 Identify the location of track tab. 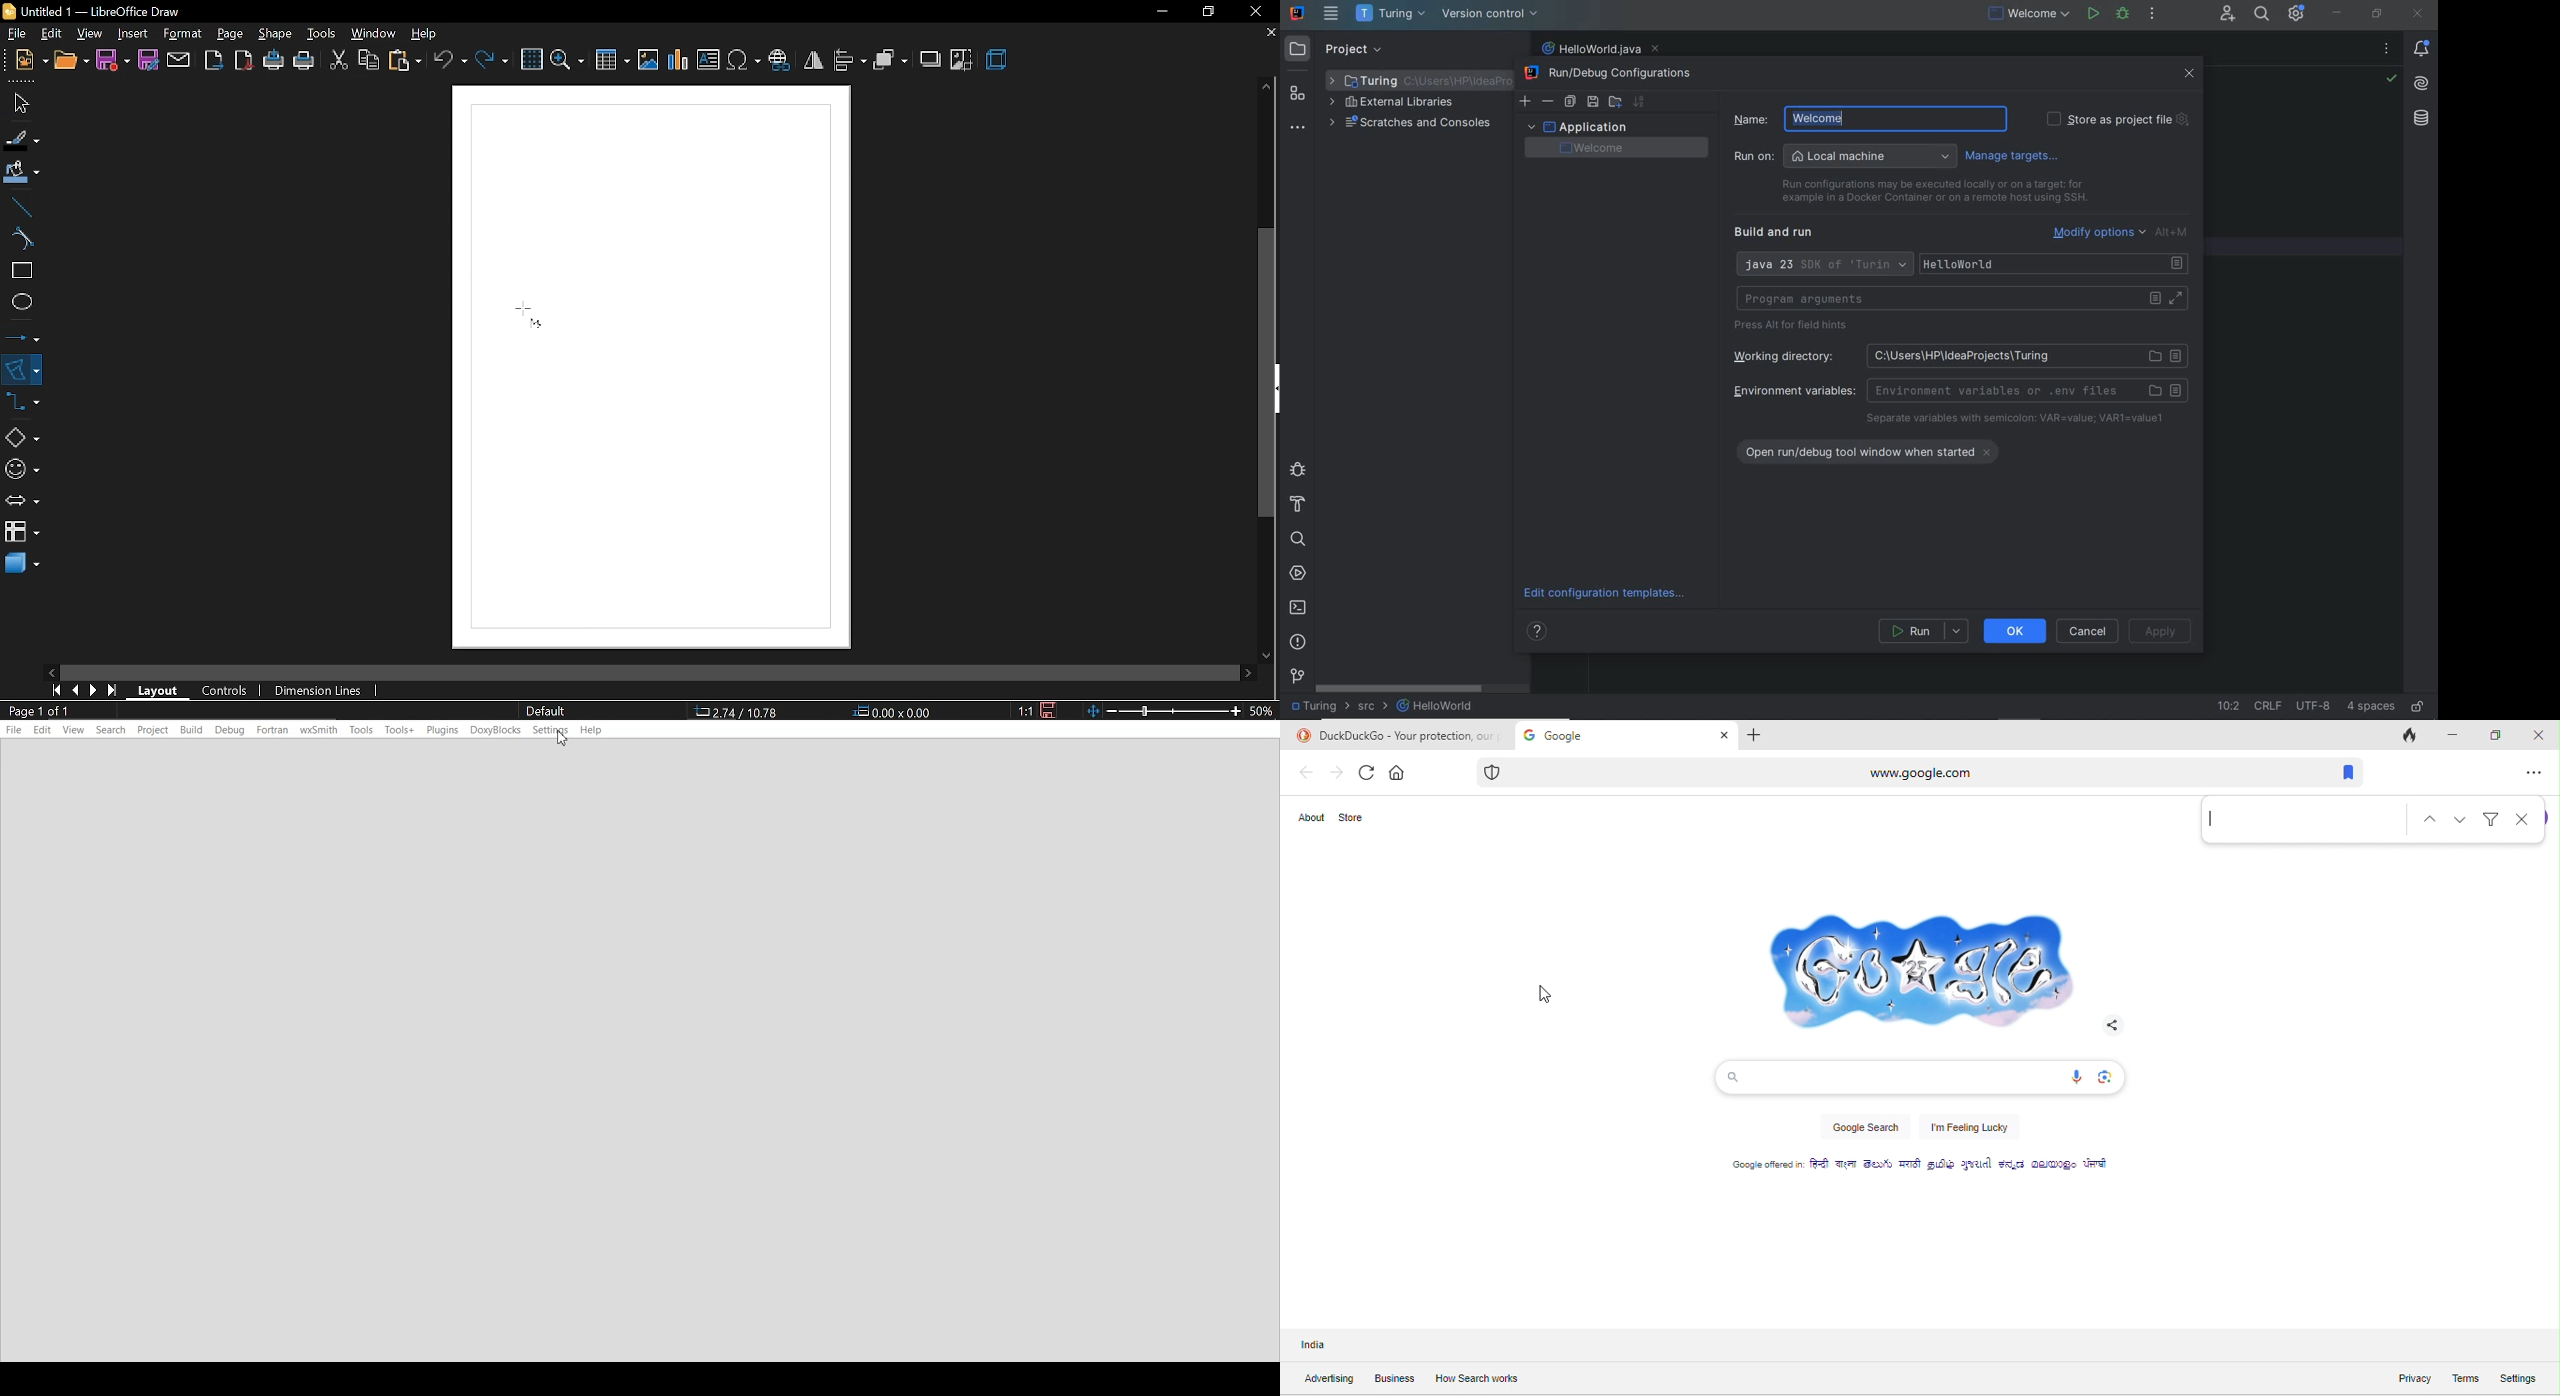
(2411, 737).